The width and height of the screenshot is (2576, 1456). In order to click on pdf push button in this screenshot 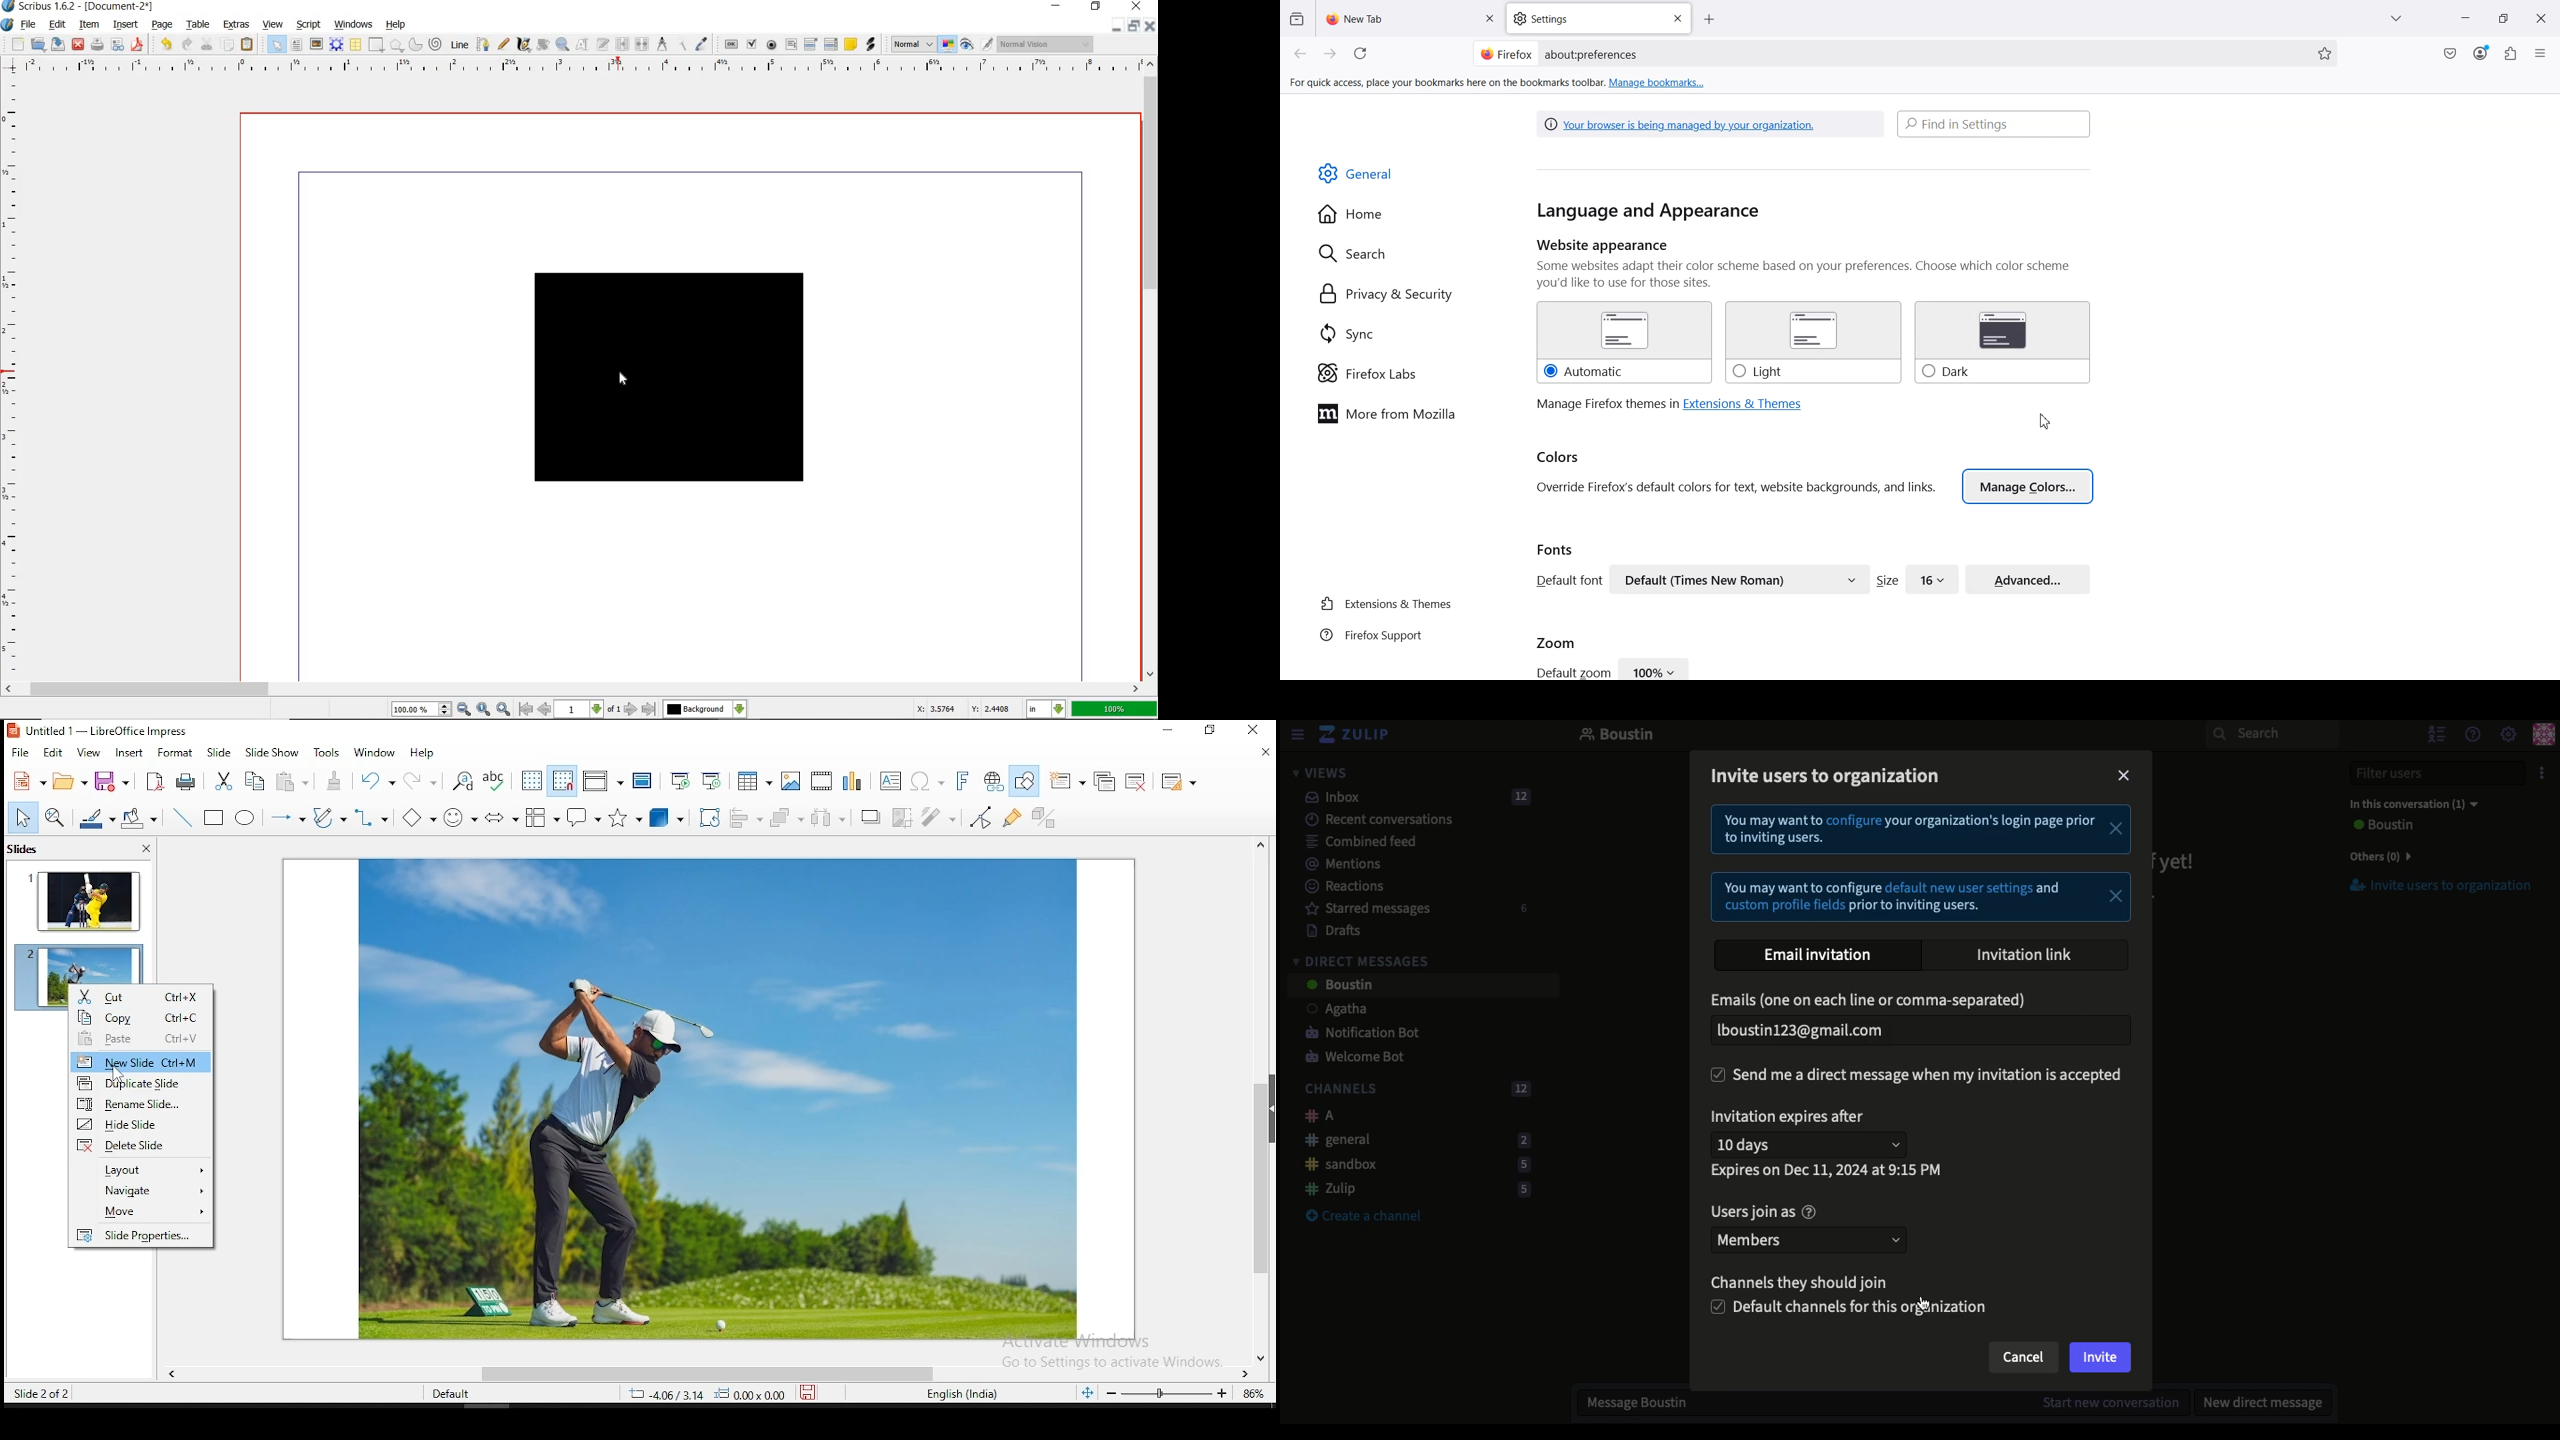, I will do `click(730, 46)`.